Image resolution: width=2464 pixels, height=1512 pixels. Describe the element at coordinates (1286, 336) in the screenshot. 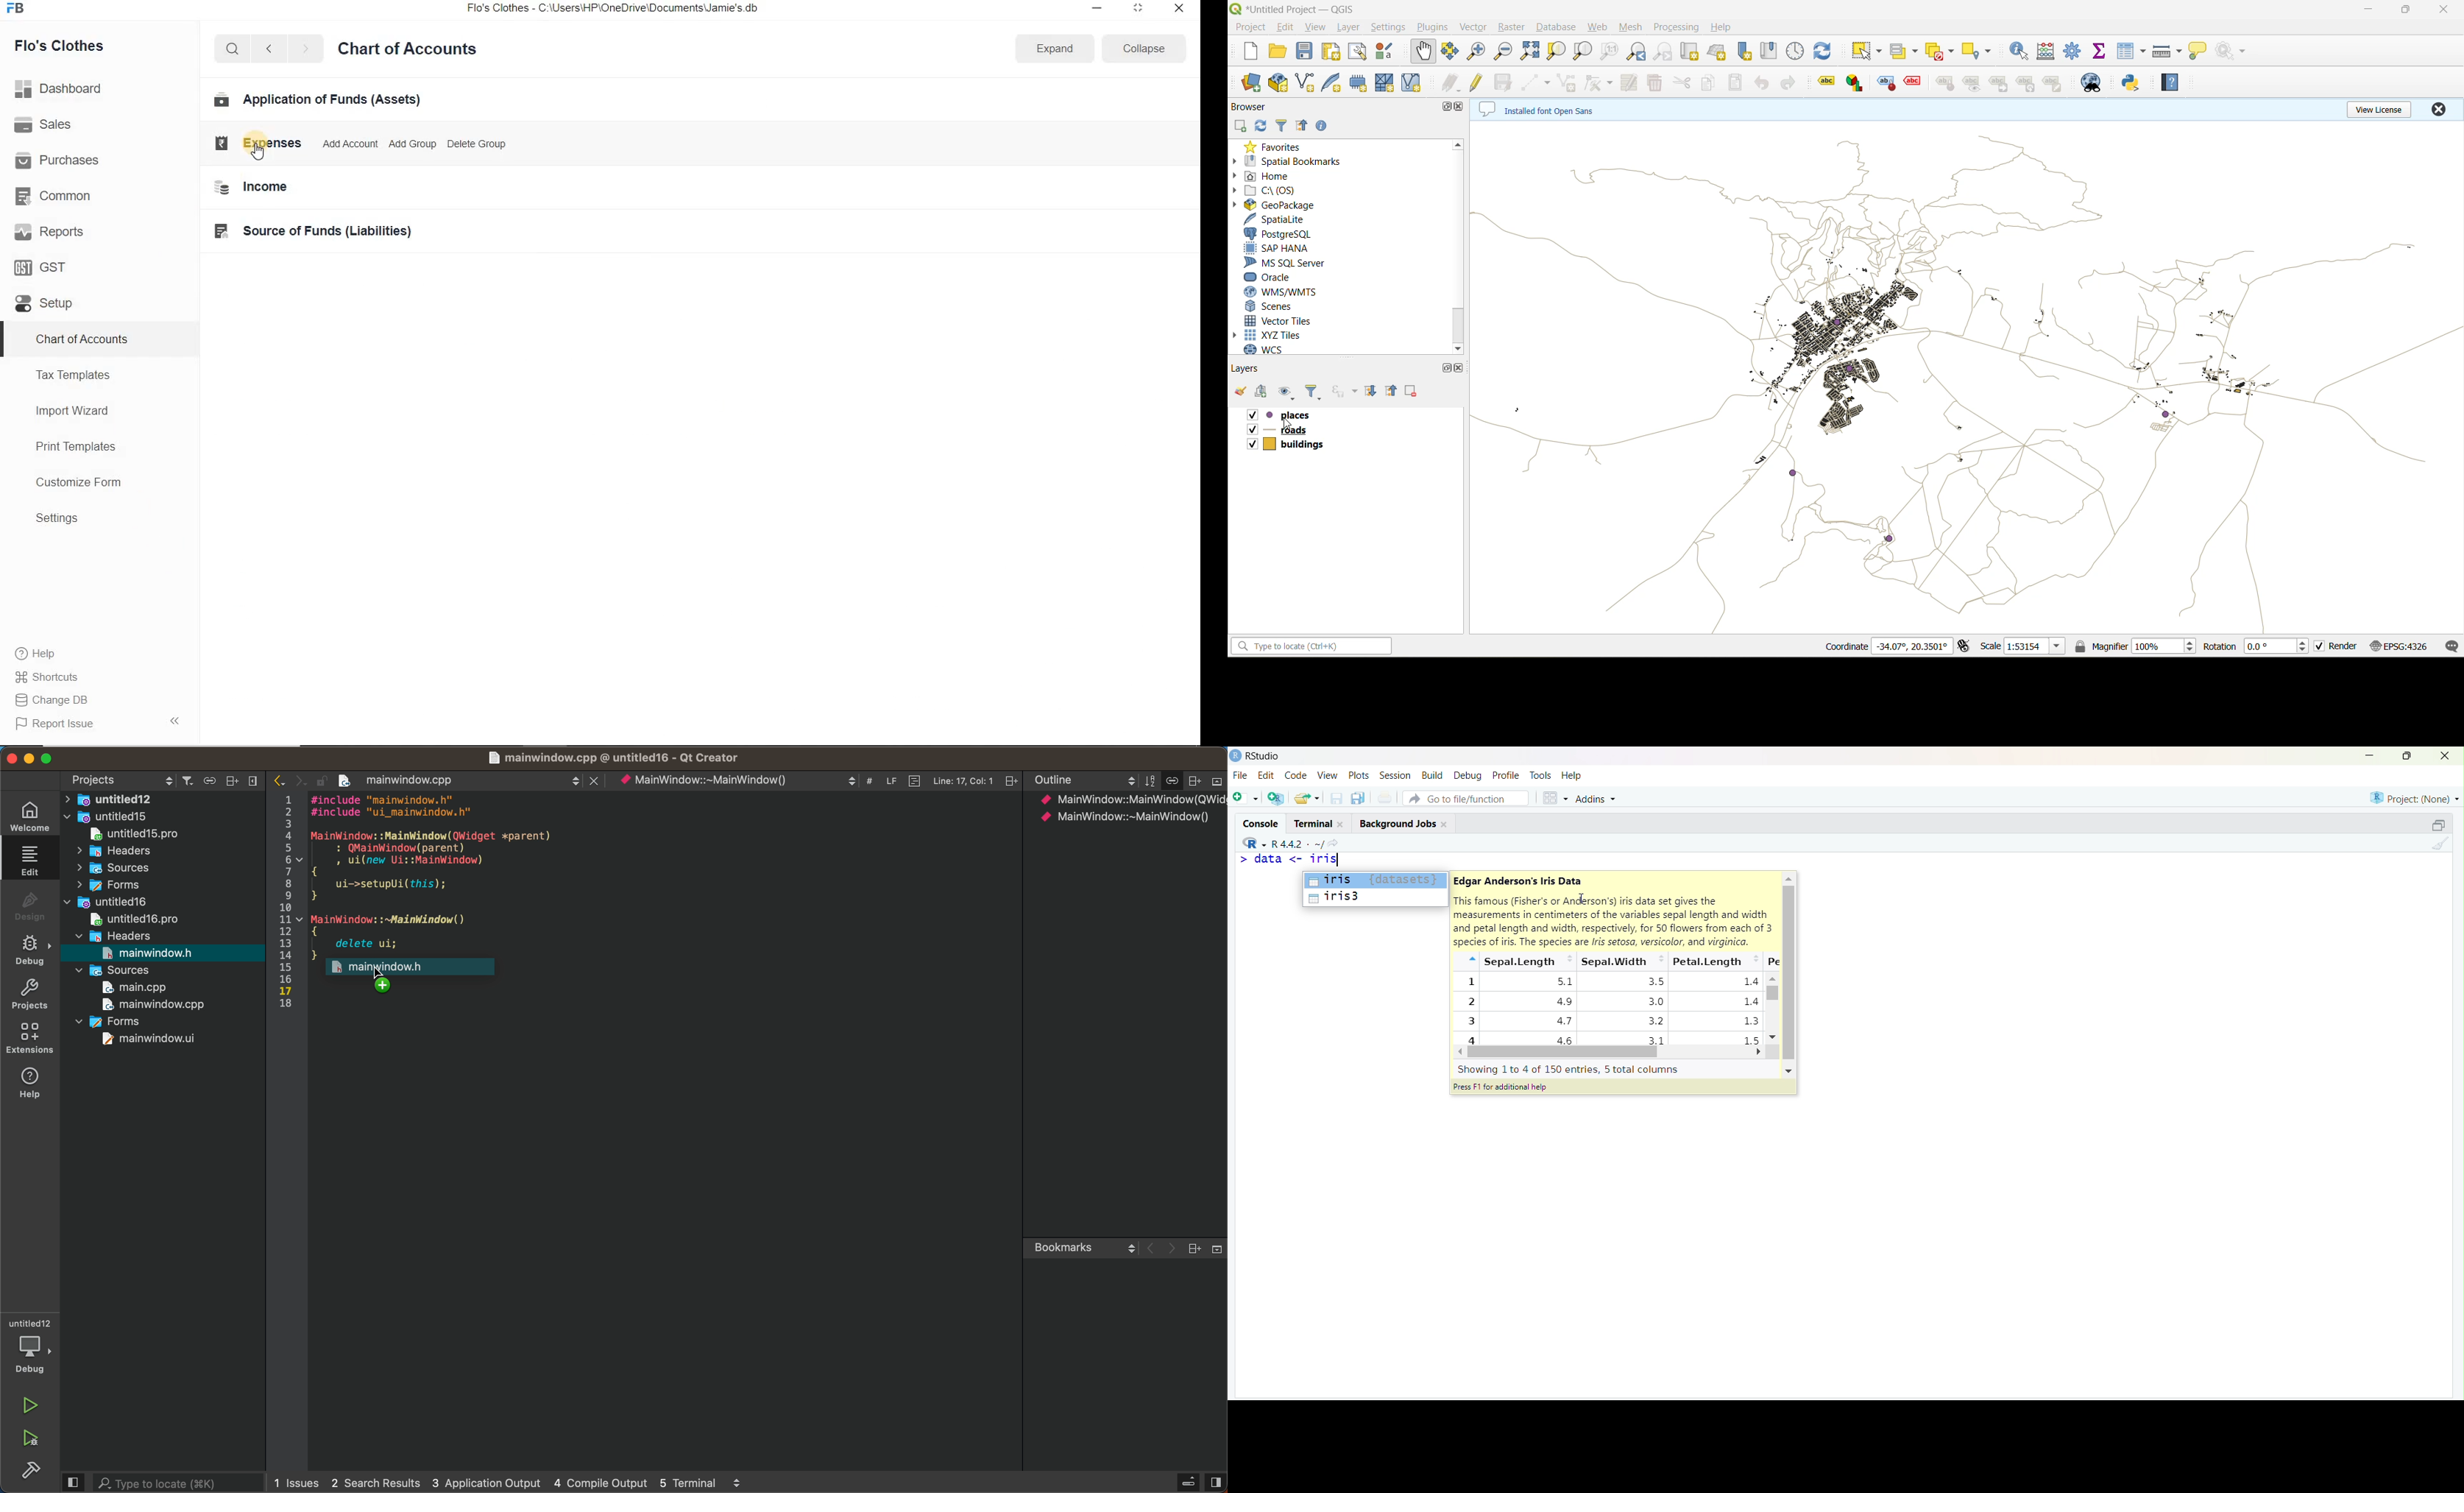

I see `xyz tiles` at that location.